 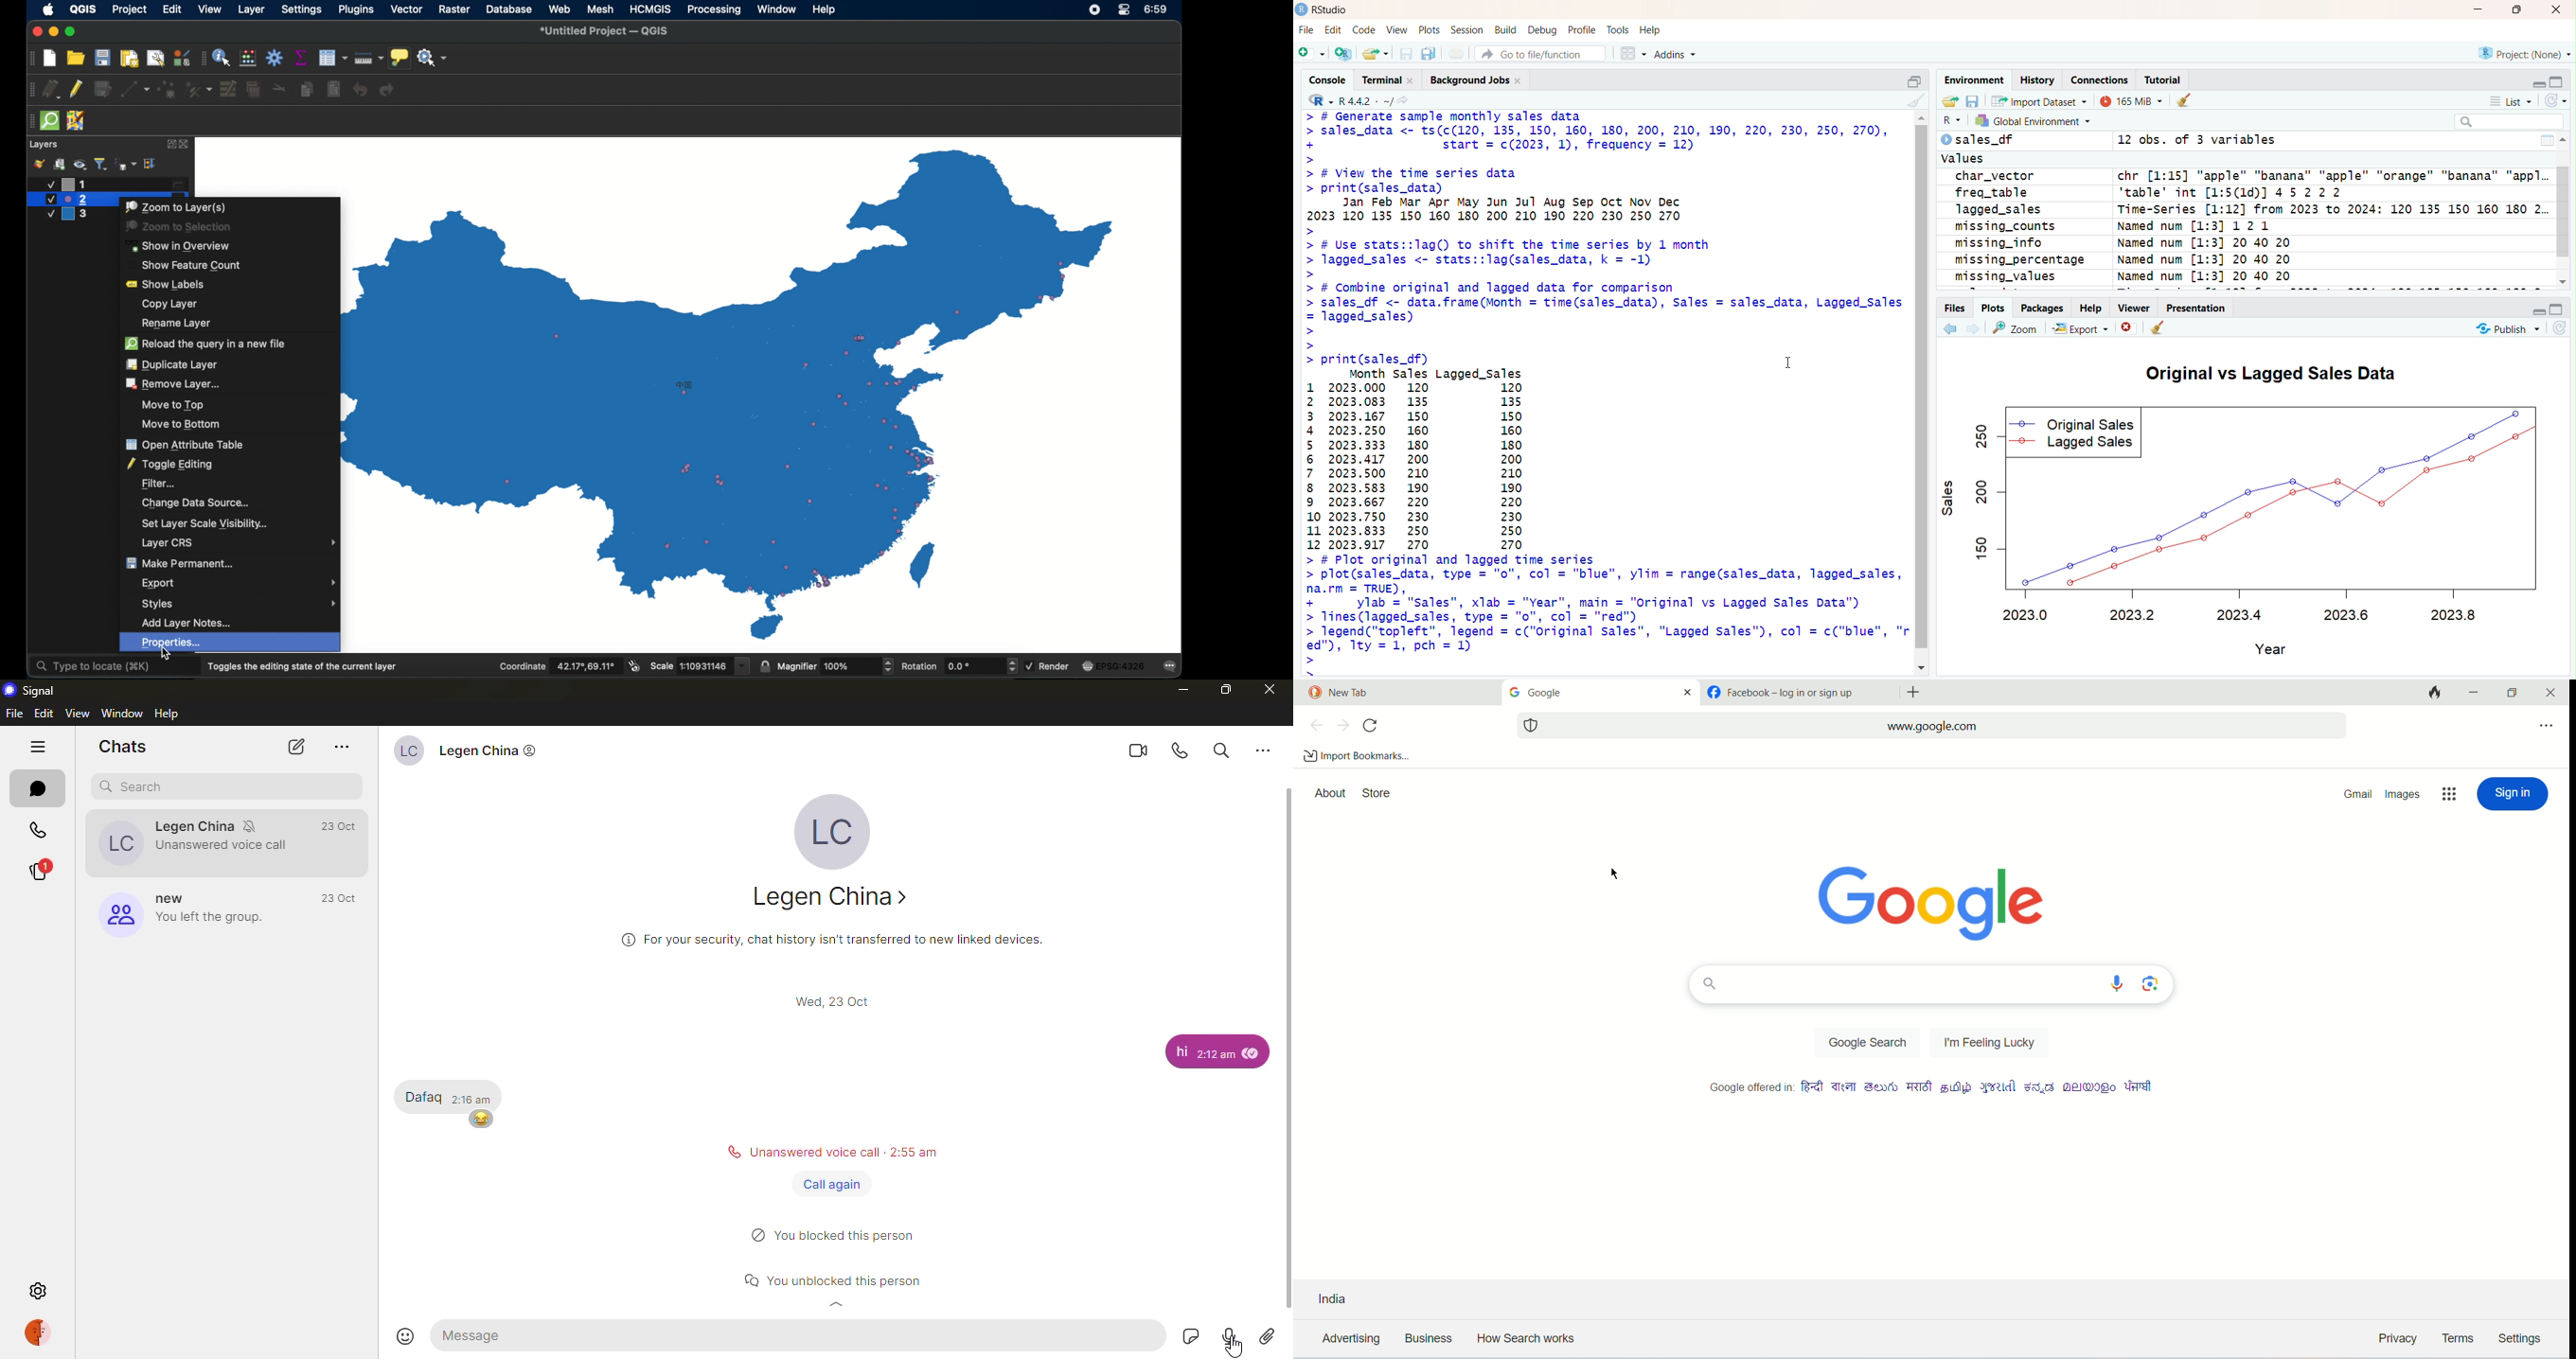 What do you see at coordinates (2257, 514) in the screenshot?
I see `sales graph` at bounding box center [2257, 514].